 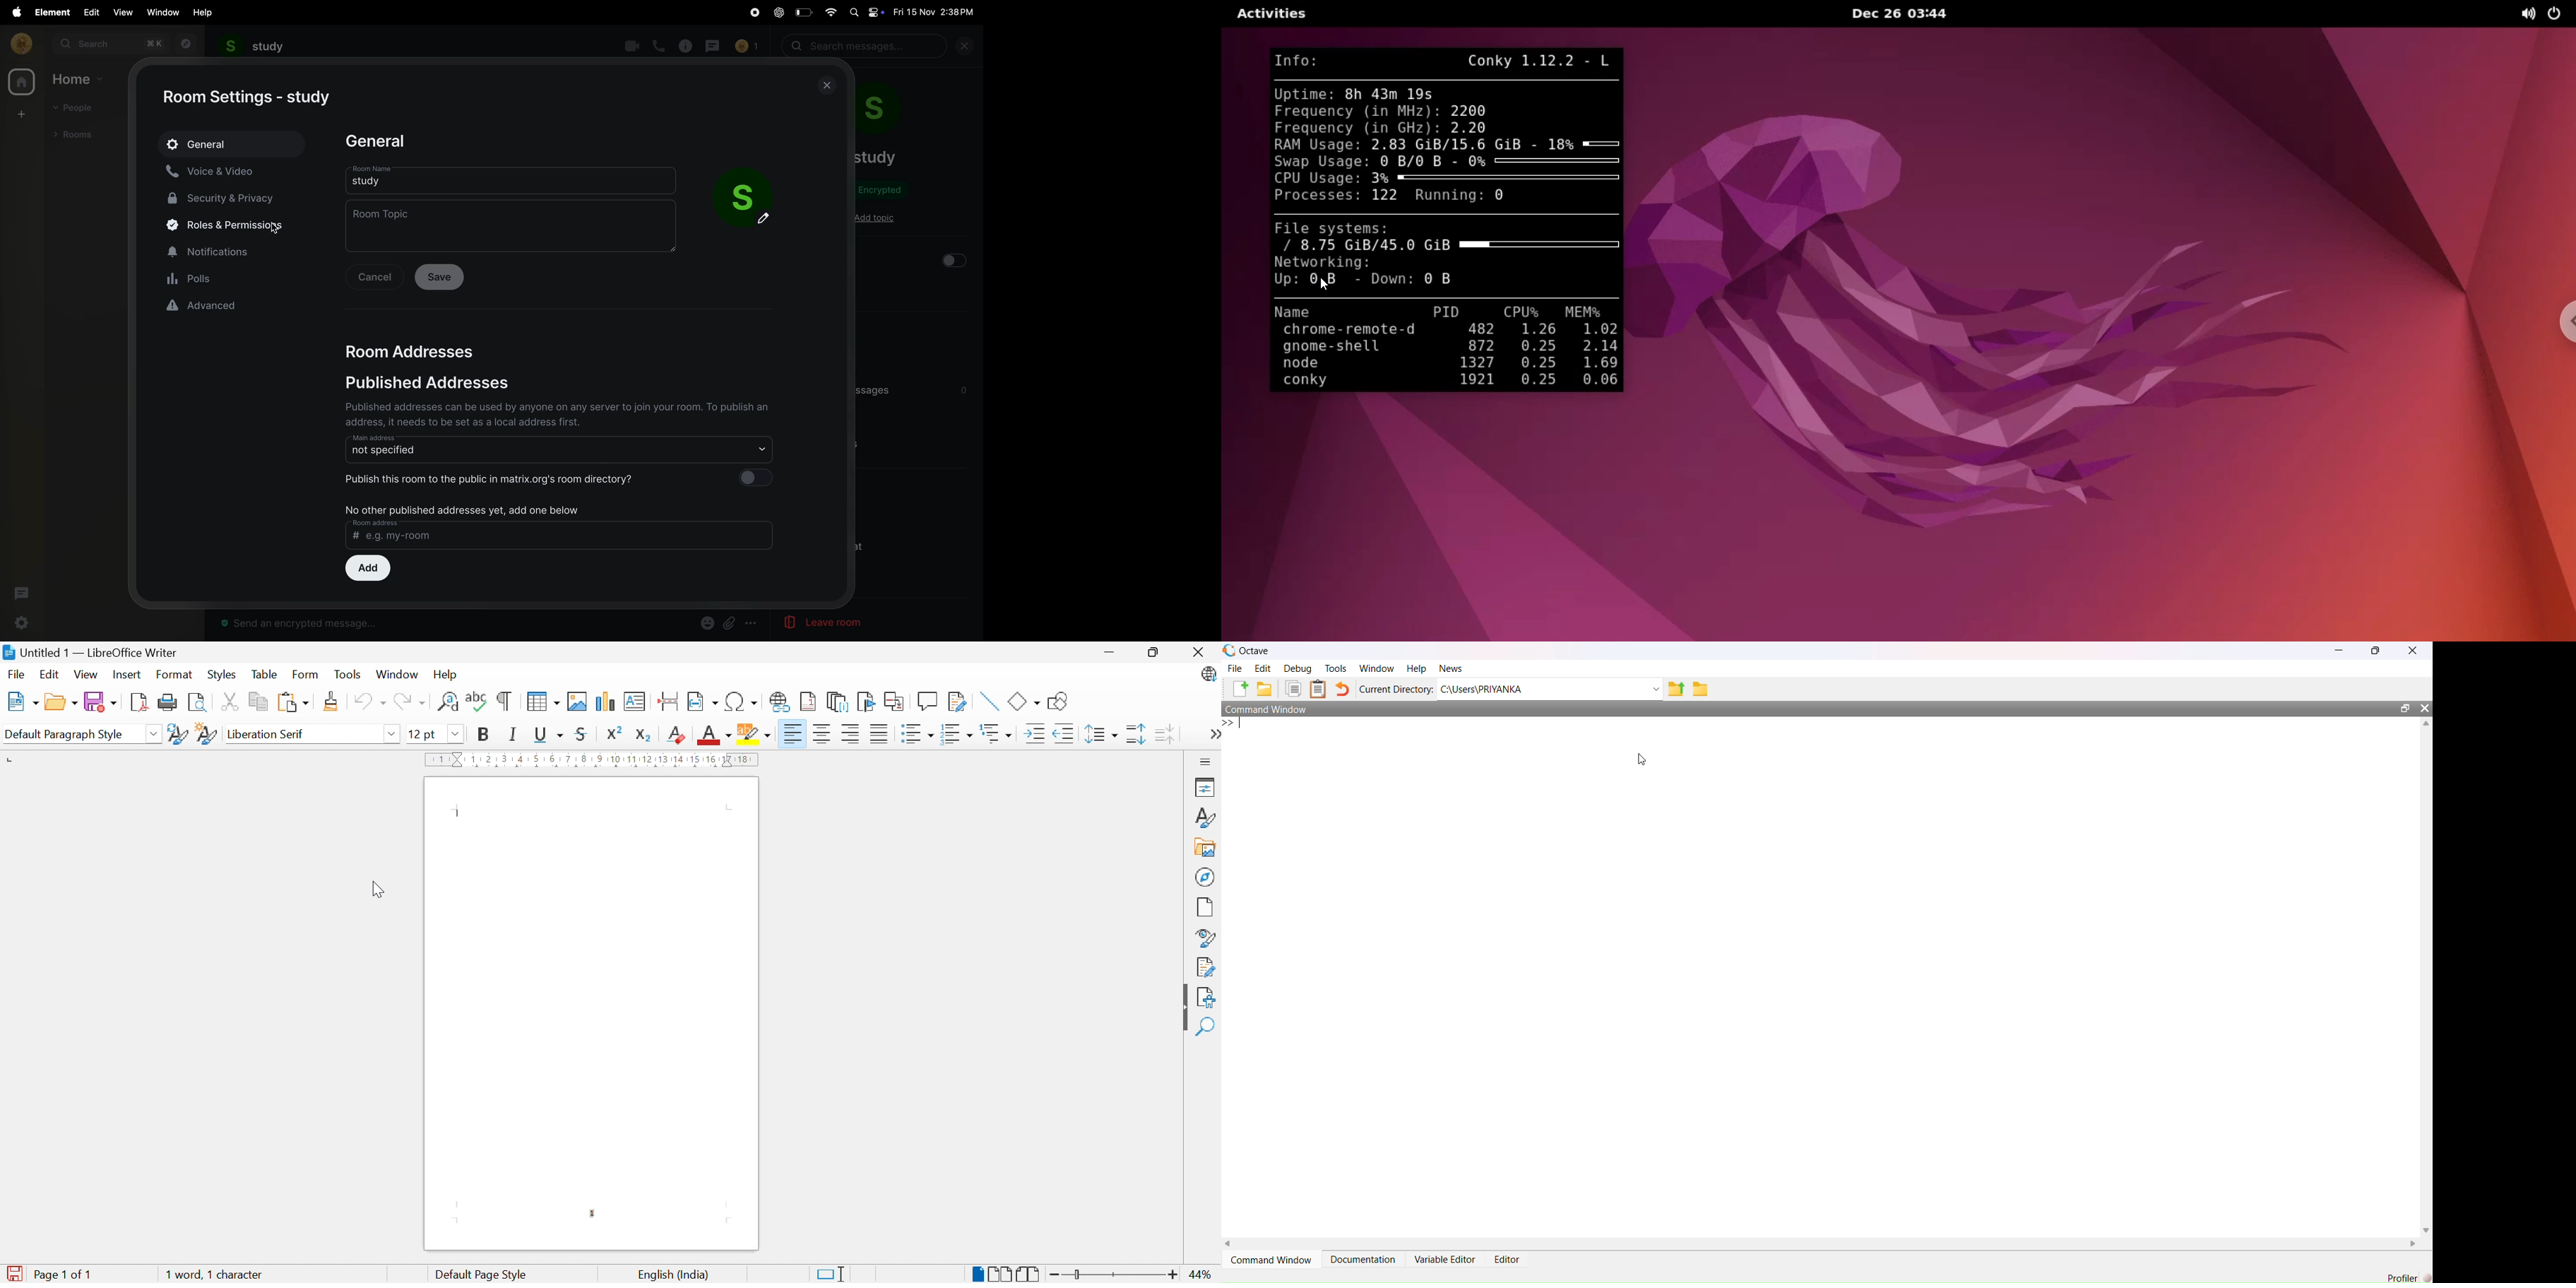 I want to click on info, so click(x=687, y=45).